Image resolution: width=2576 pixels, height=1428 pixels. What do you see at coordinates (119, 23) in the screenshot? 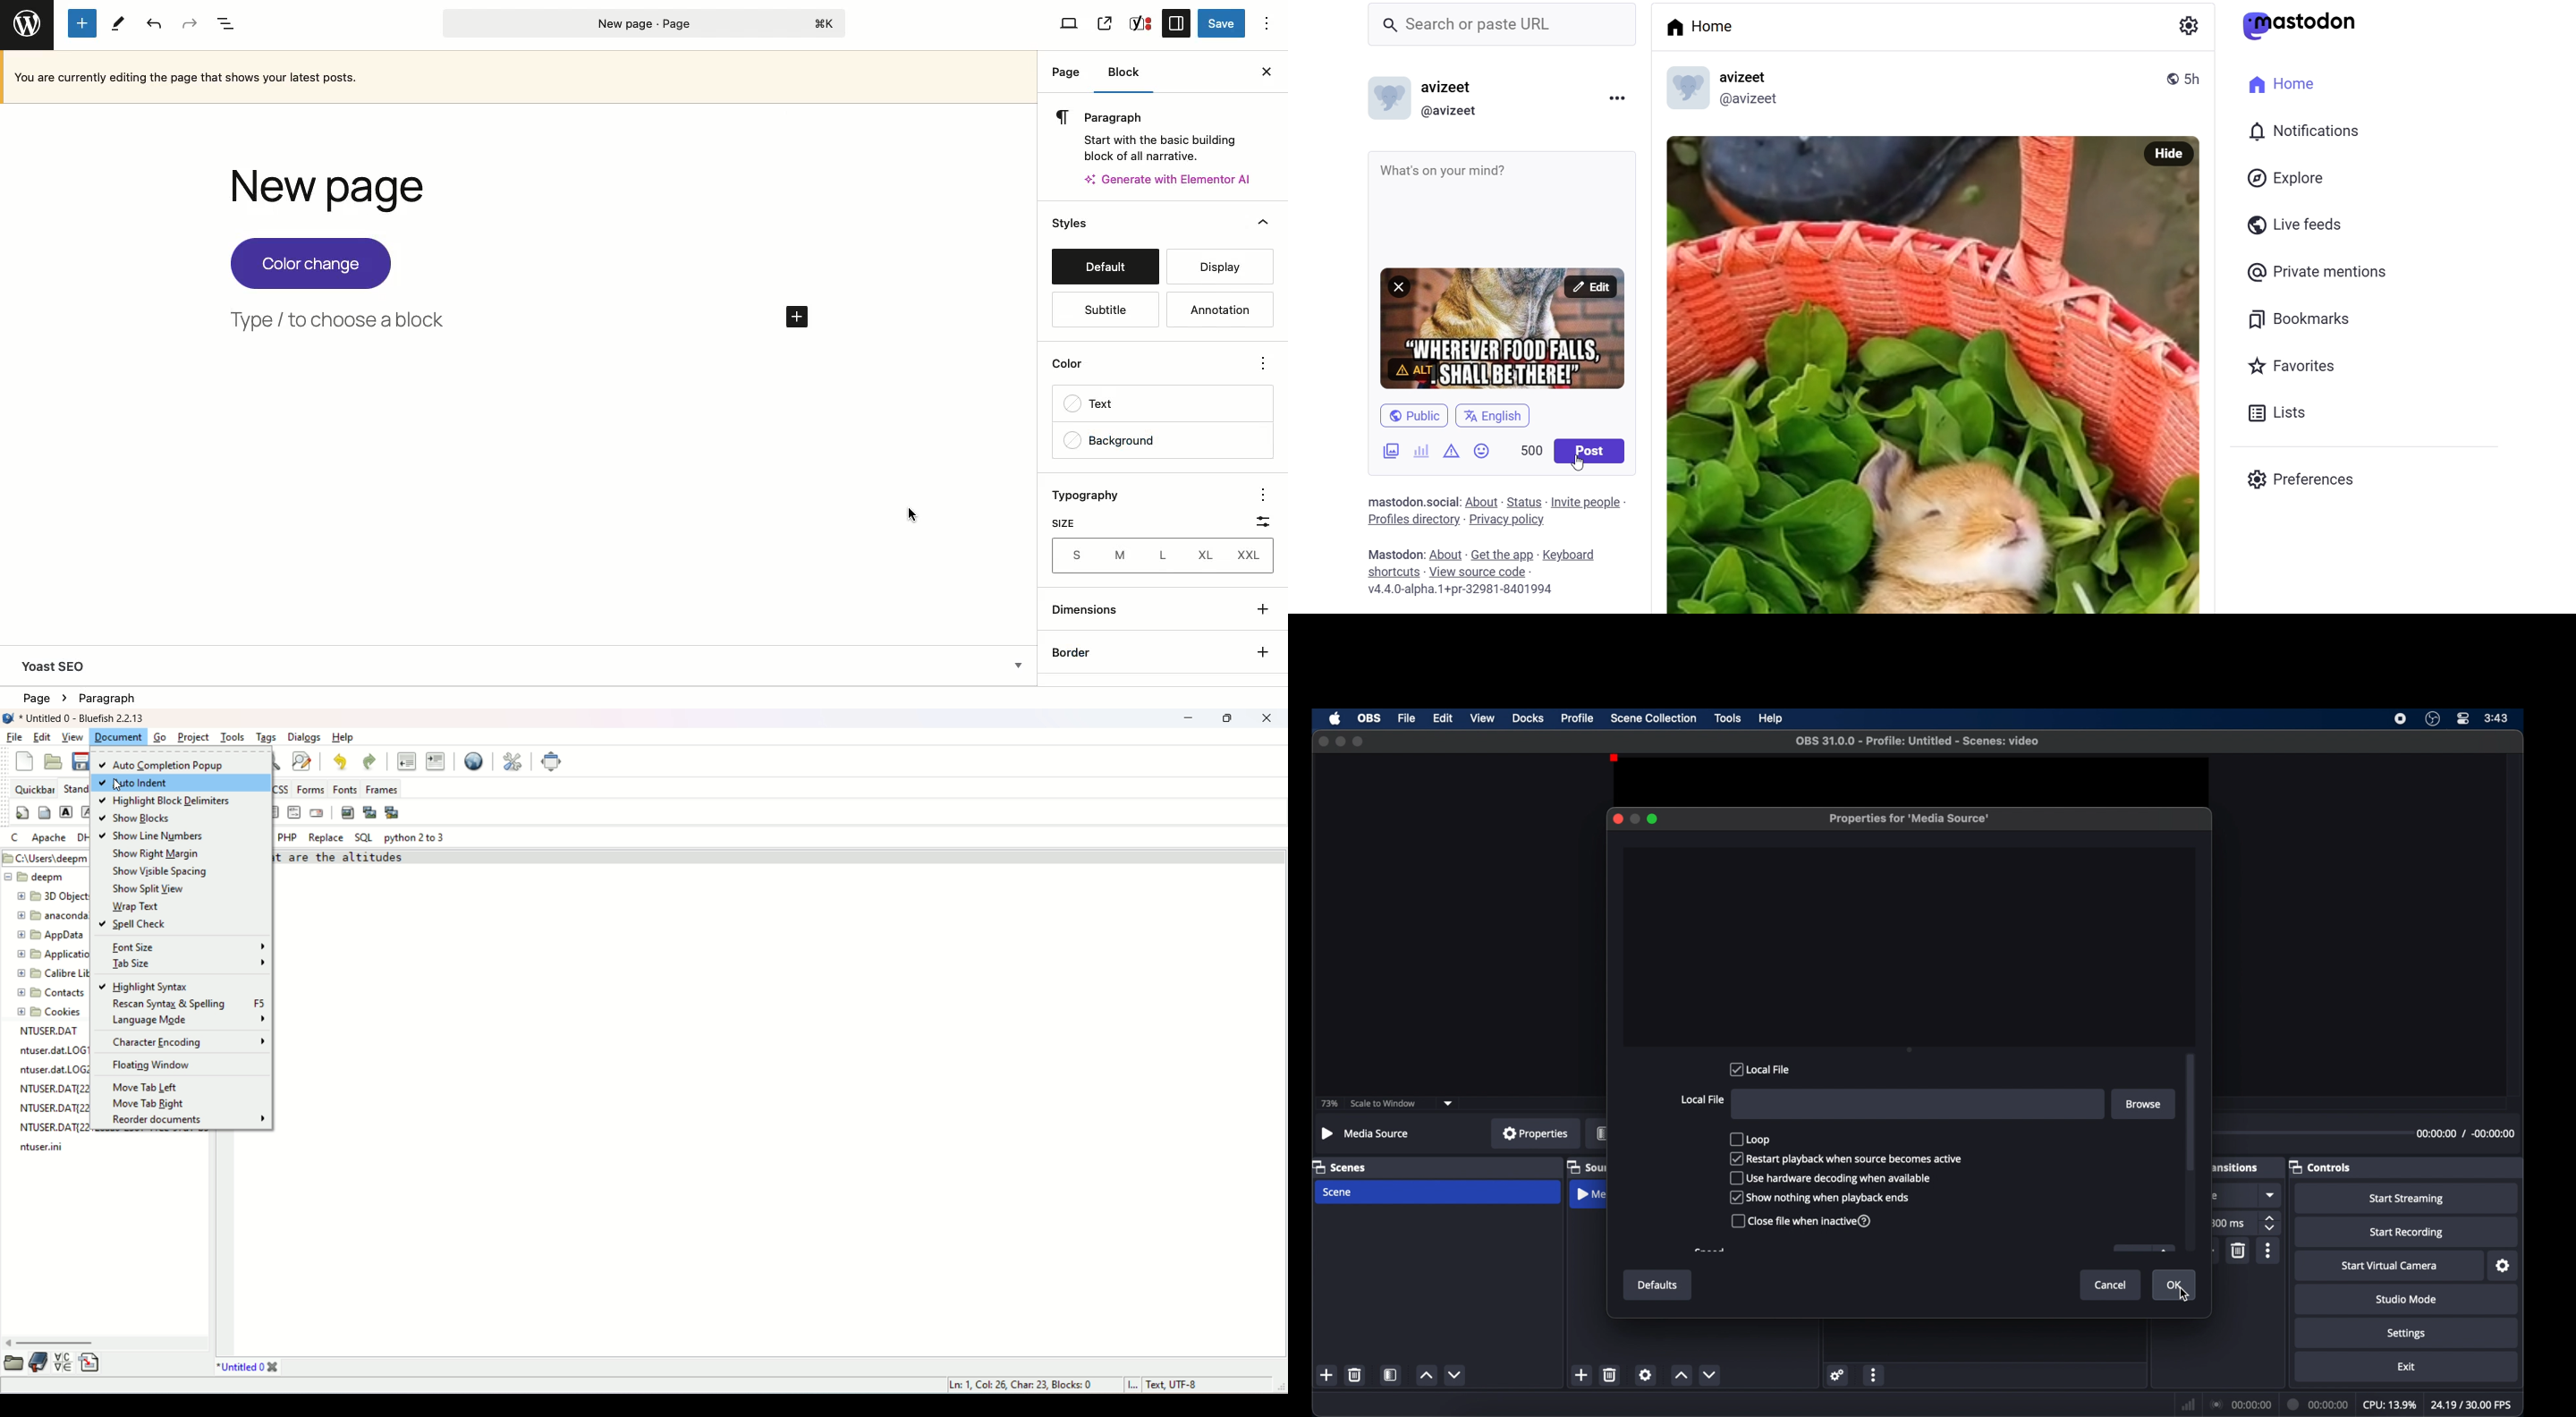
I see `Tools` at bounding box center [119, 23].